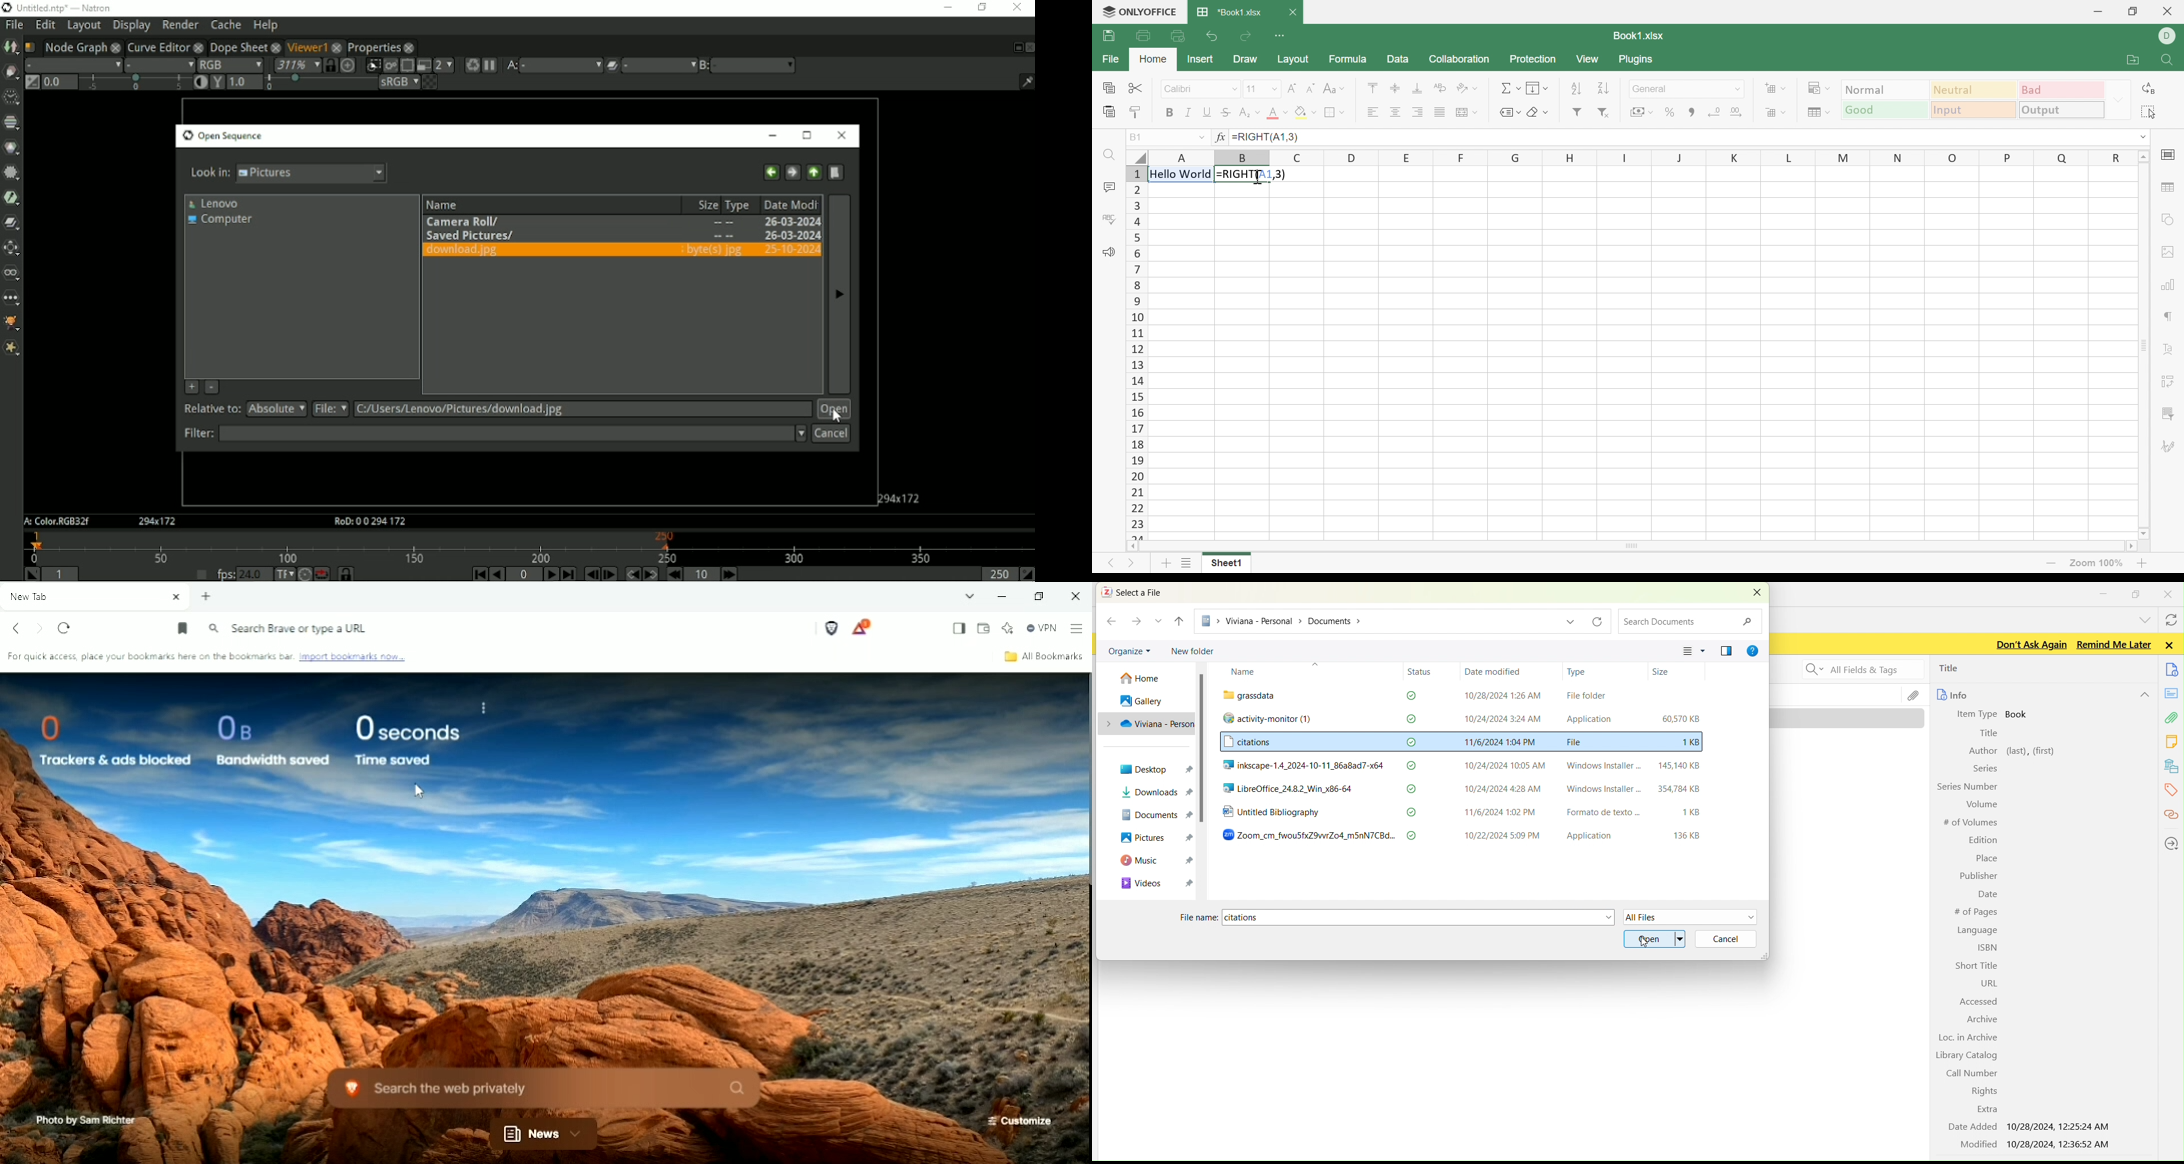 The height and width of the screenshot is (1176, 2184). I want to click on Change case, so click(1335, 87).